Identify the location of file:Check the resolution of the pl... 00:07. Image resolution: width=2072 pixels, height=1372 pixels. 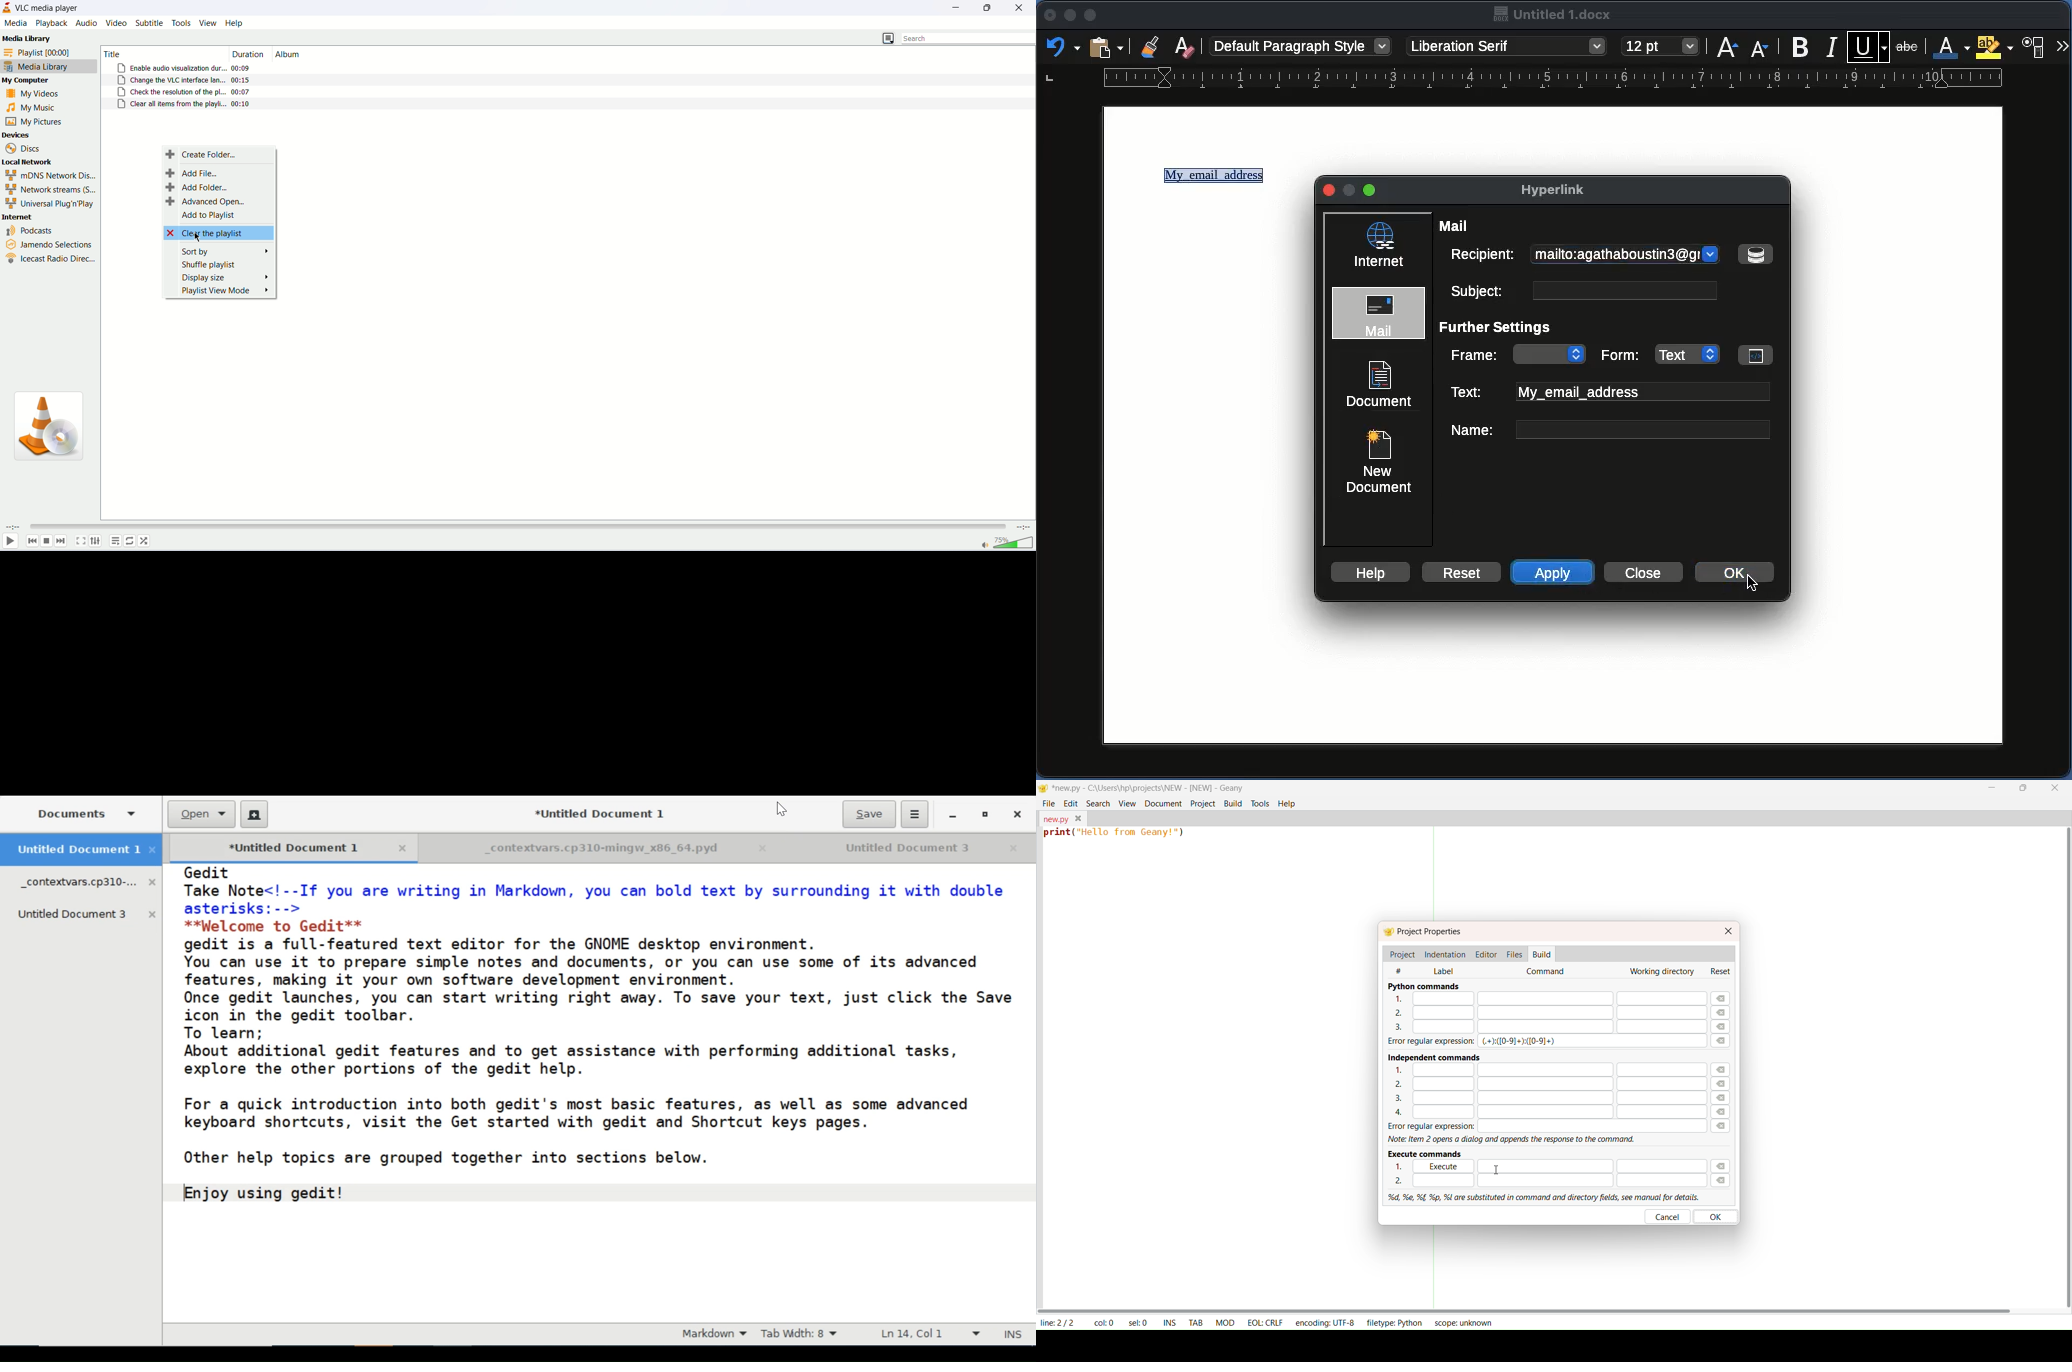
(186, 92).